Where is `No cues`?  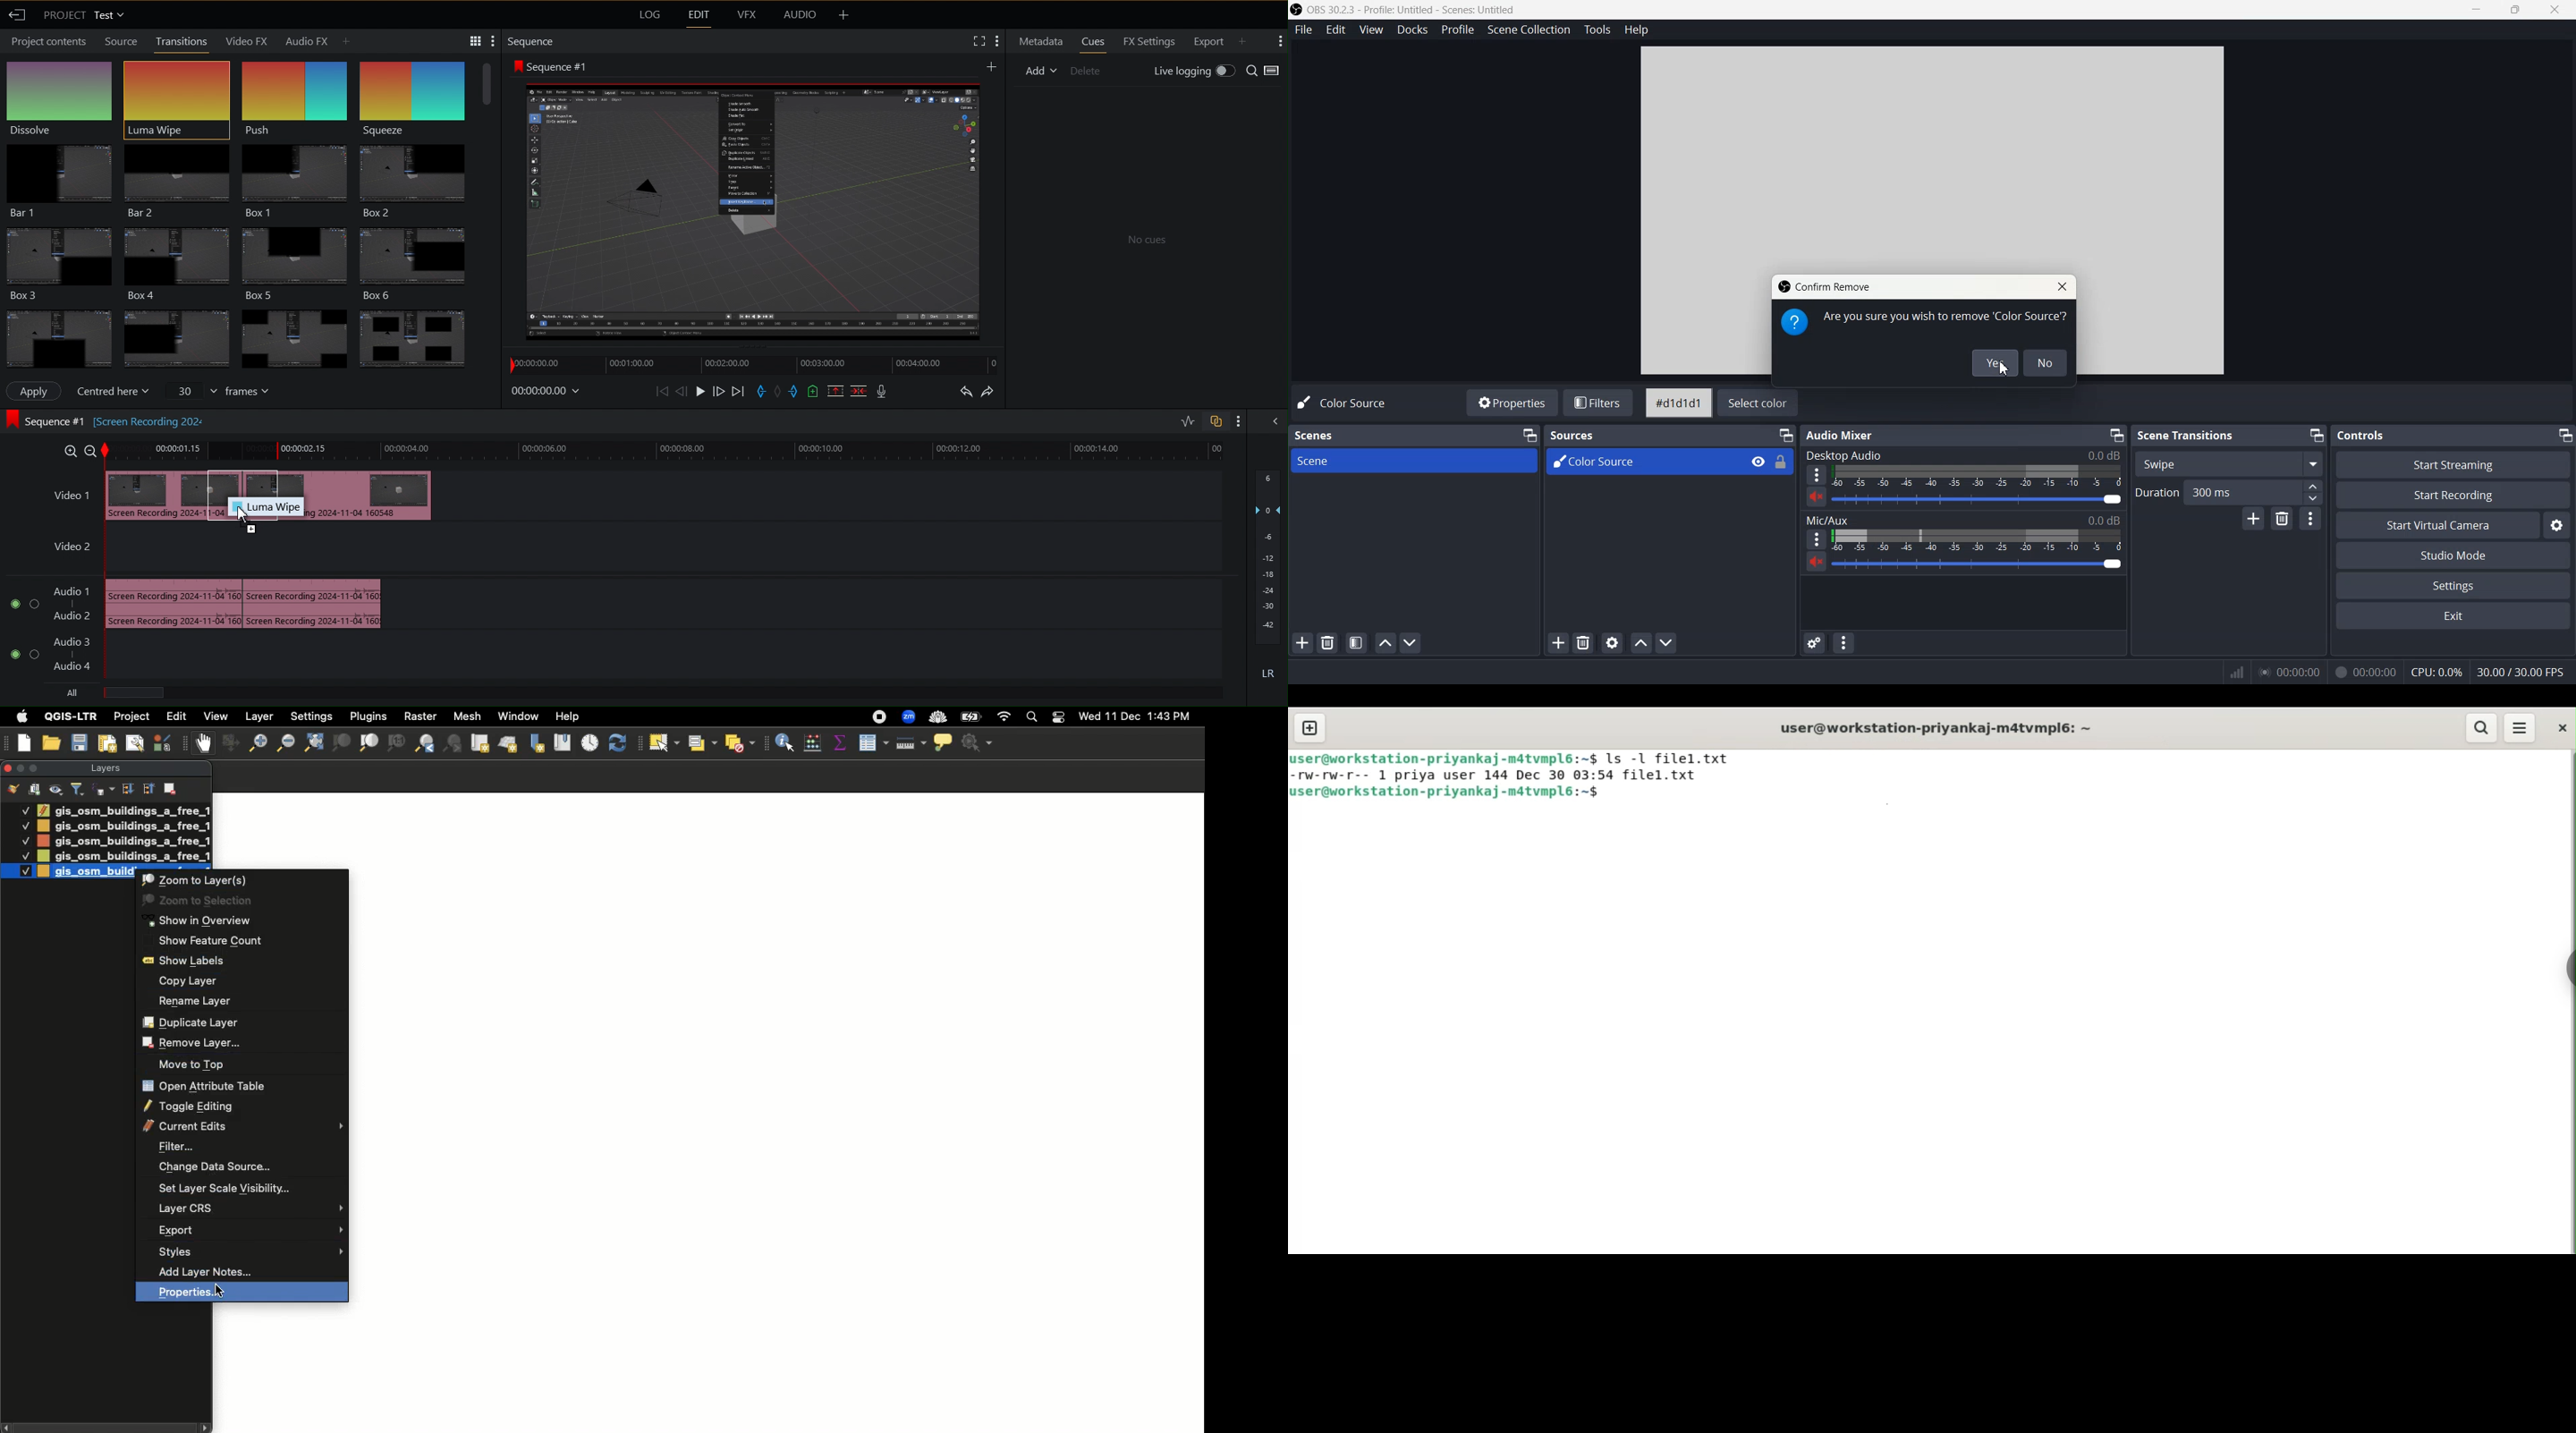
No cues is located at coordinates (1144, 238).